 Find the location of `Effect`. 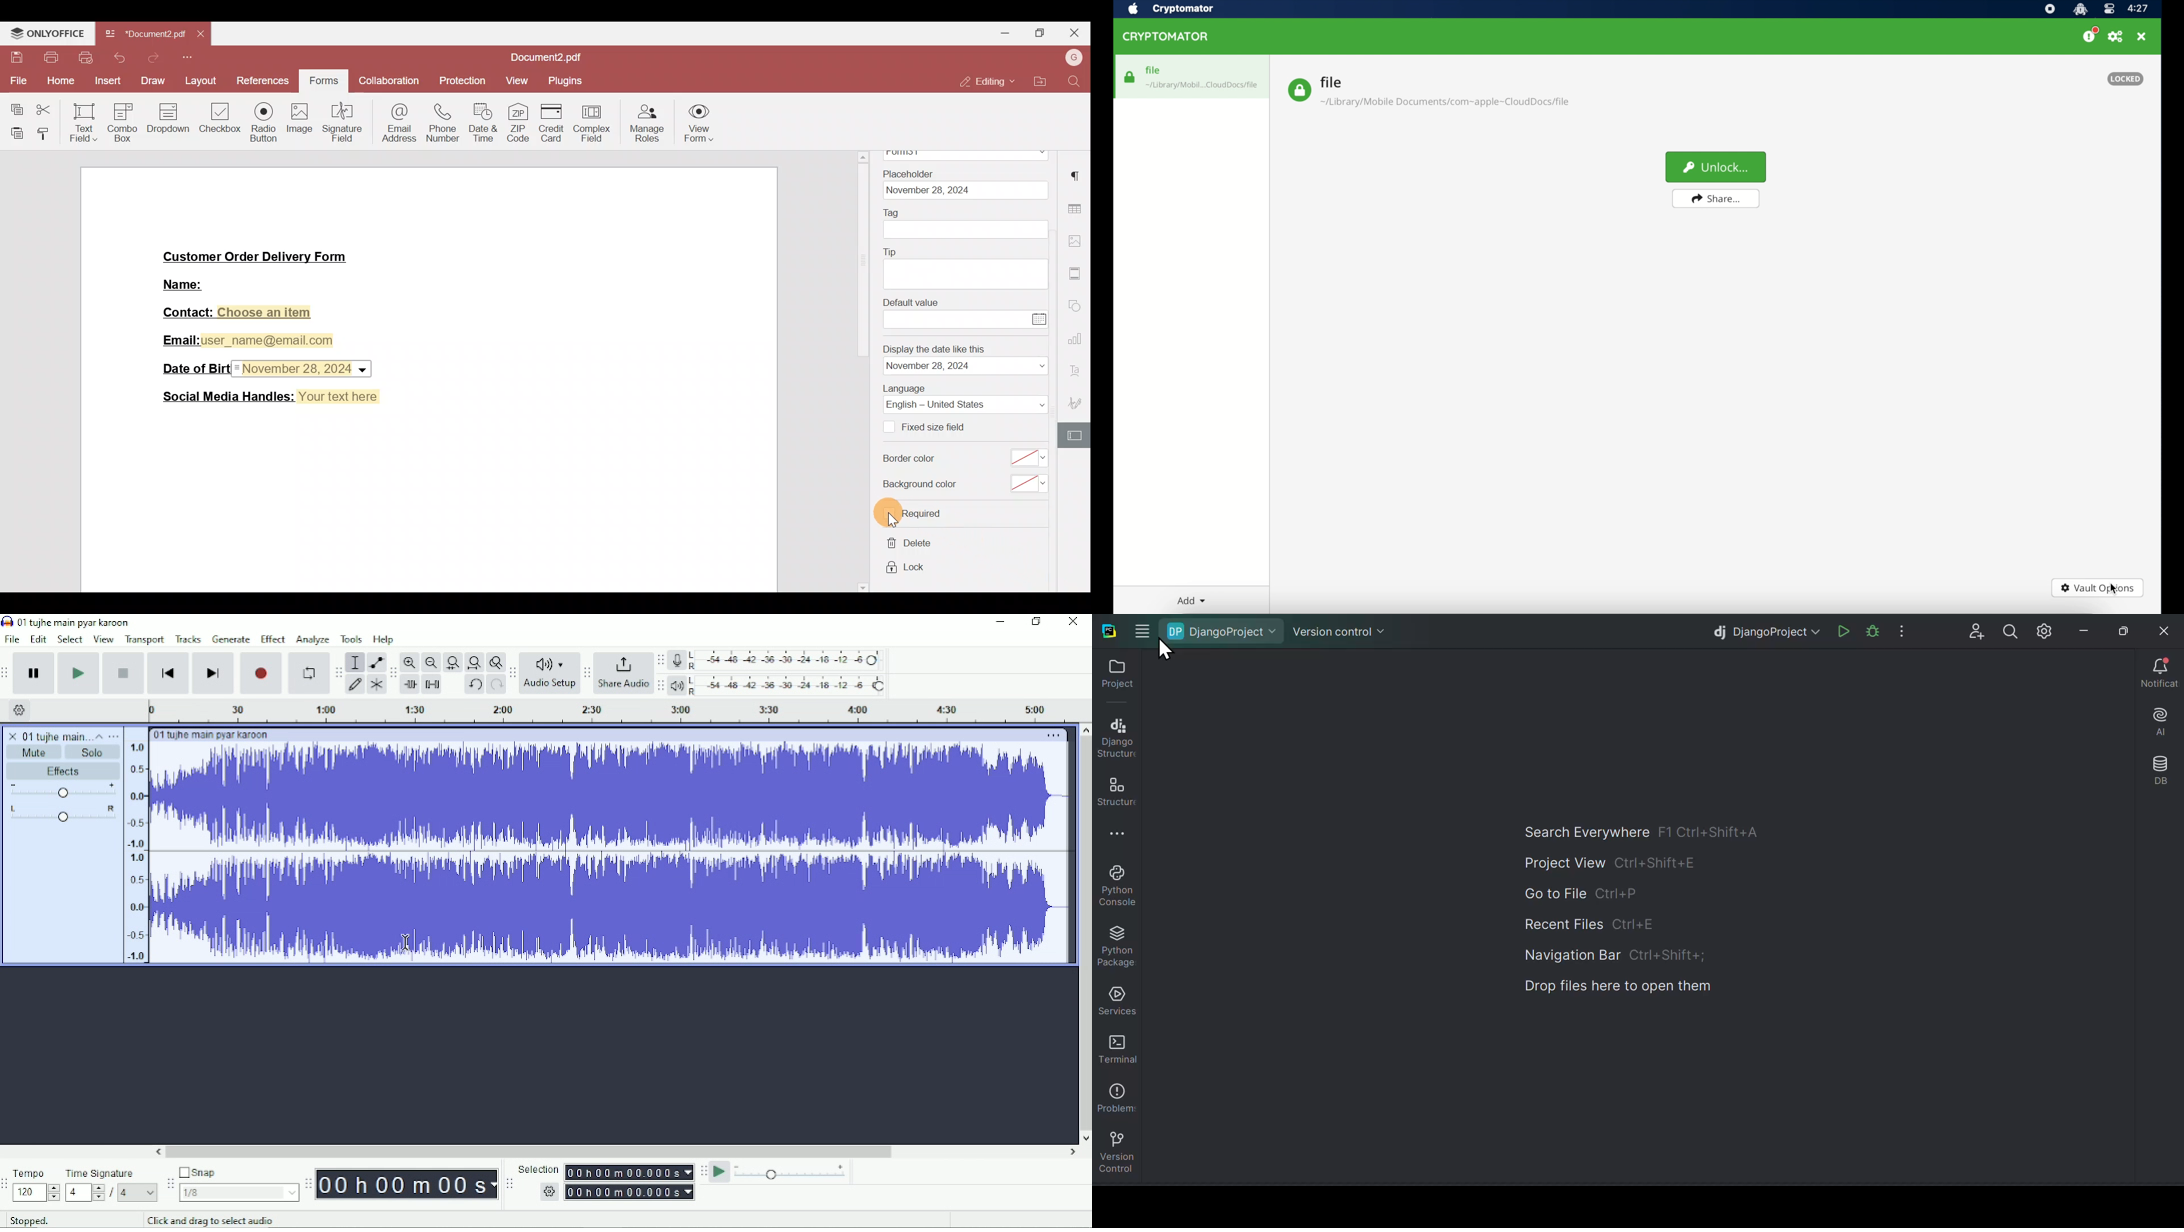

Effect is located at coordinates (273, 639).